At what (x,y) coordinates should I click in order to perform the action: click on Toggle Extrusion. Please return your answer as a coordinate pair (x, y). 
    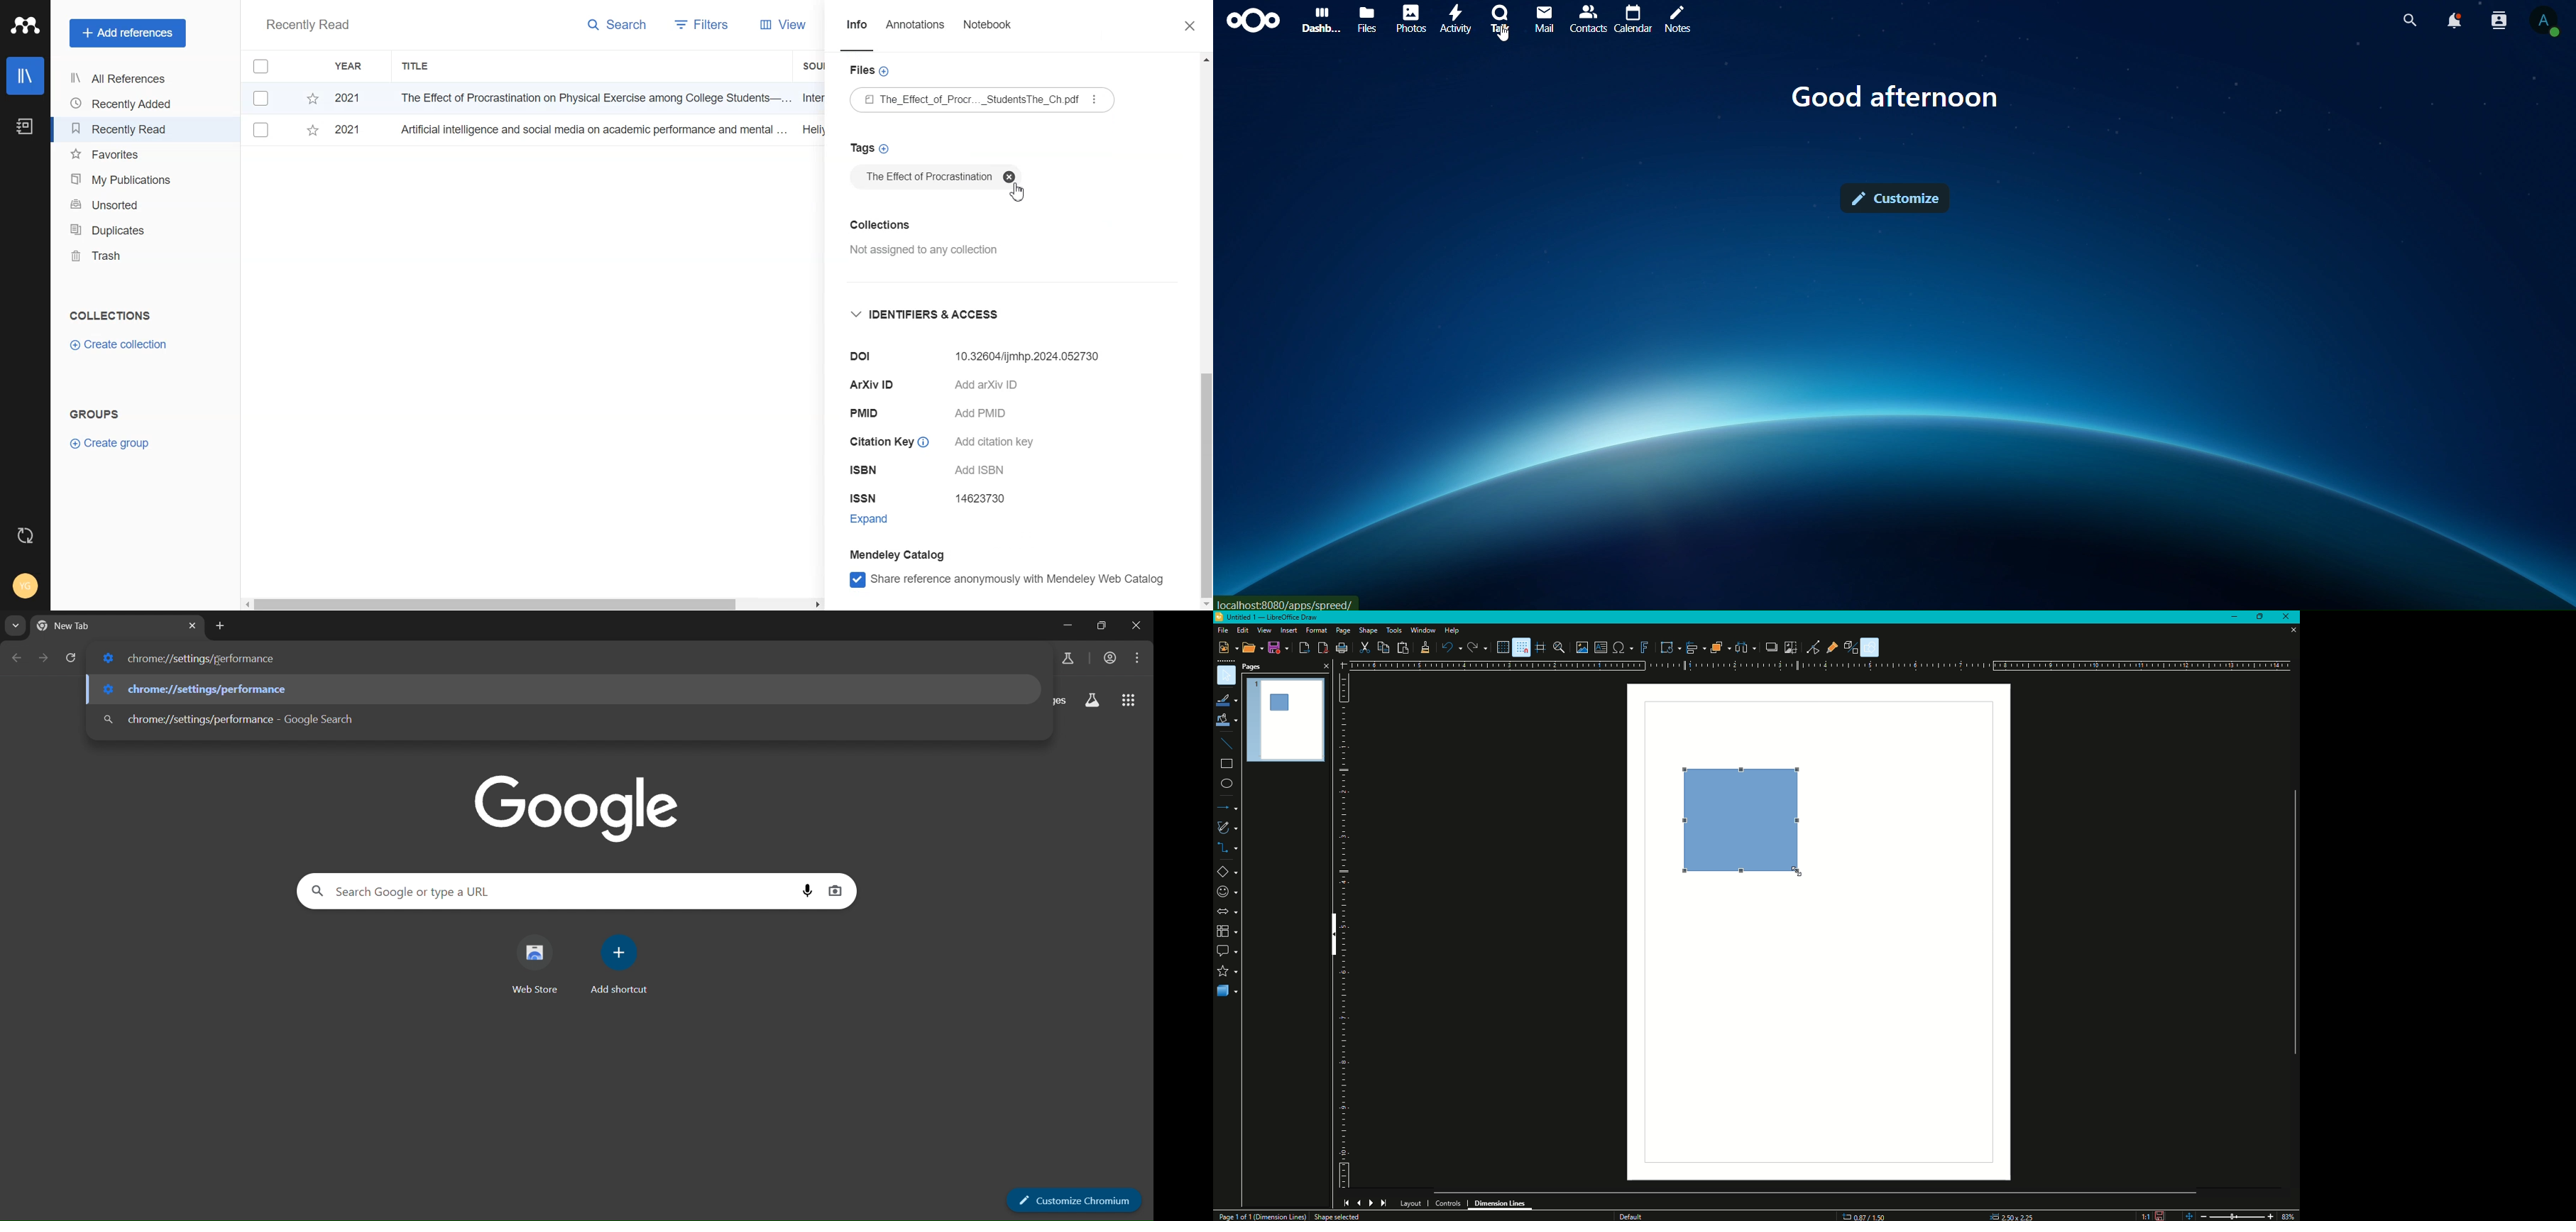
    Looking at the image, I should click on (1854, 646).